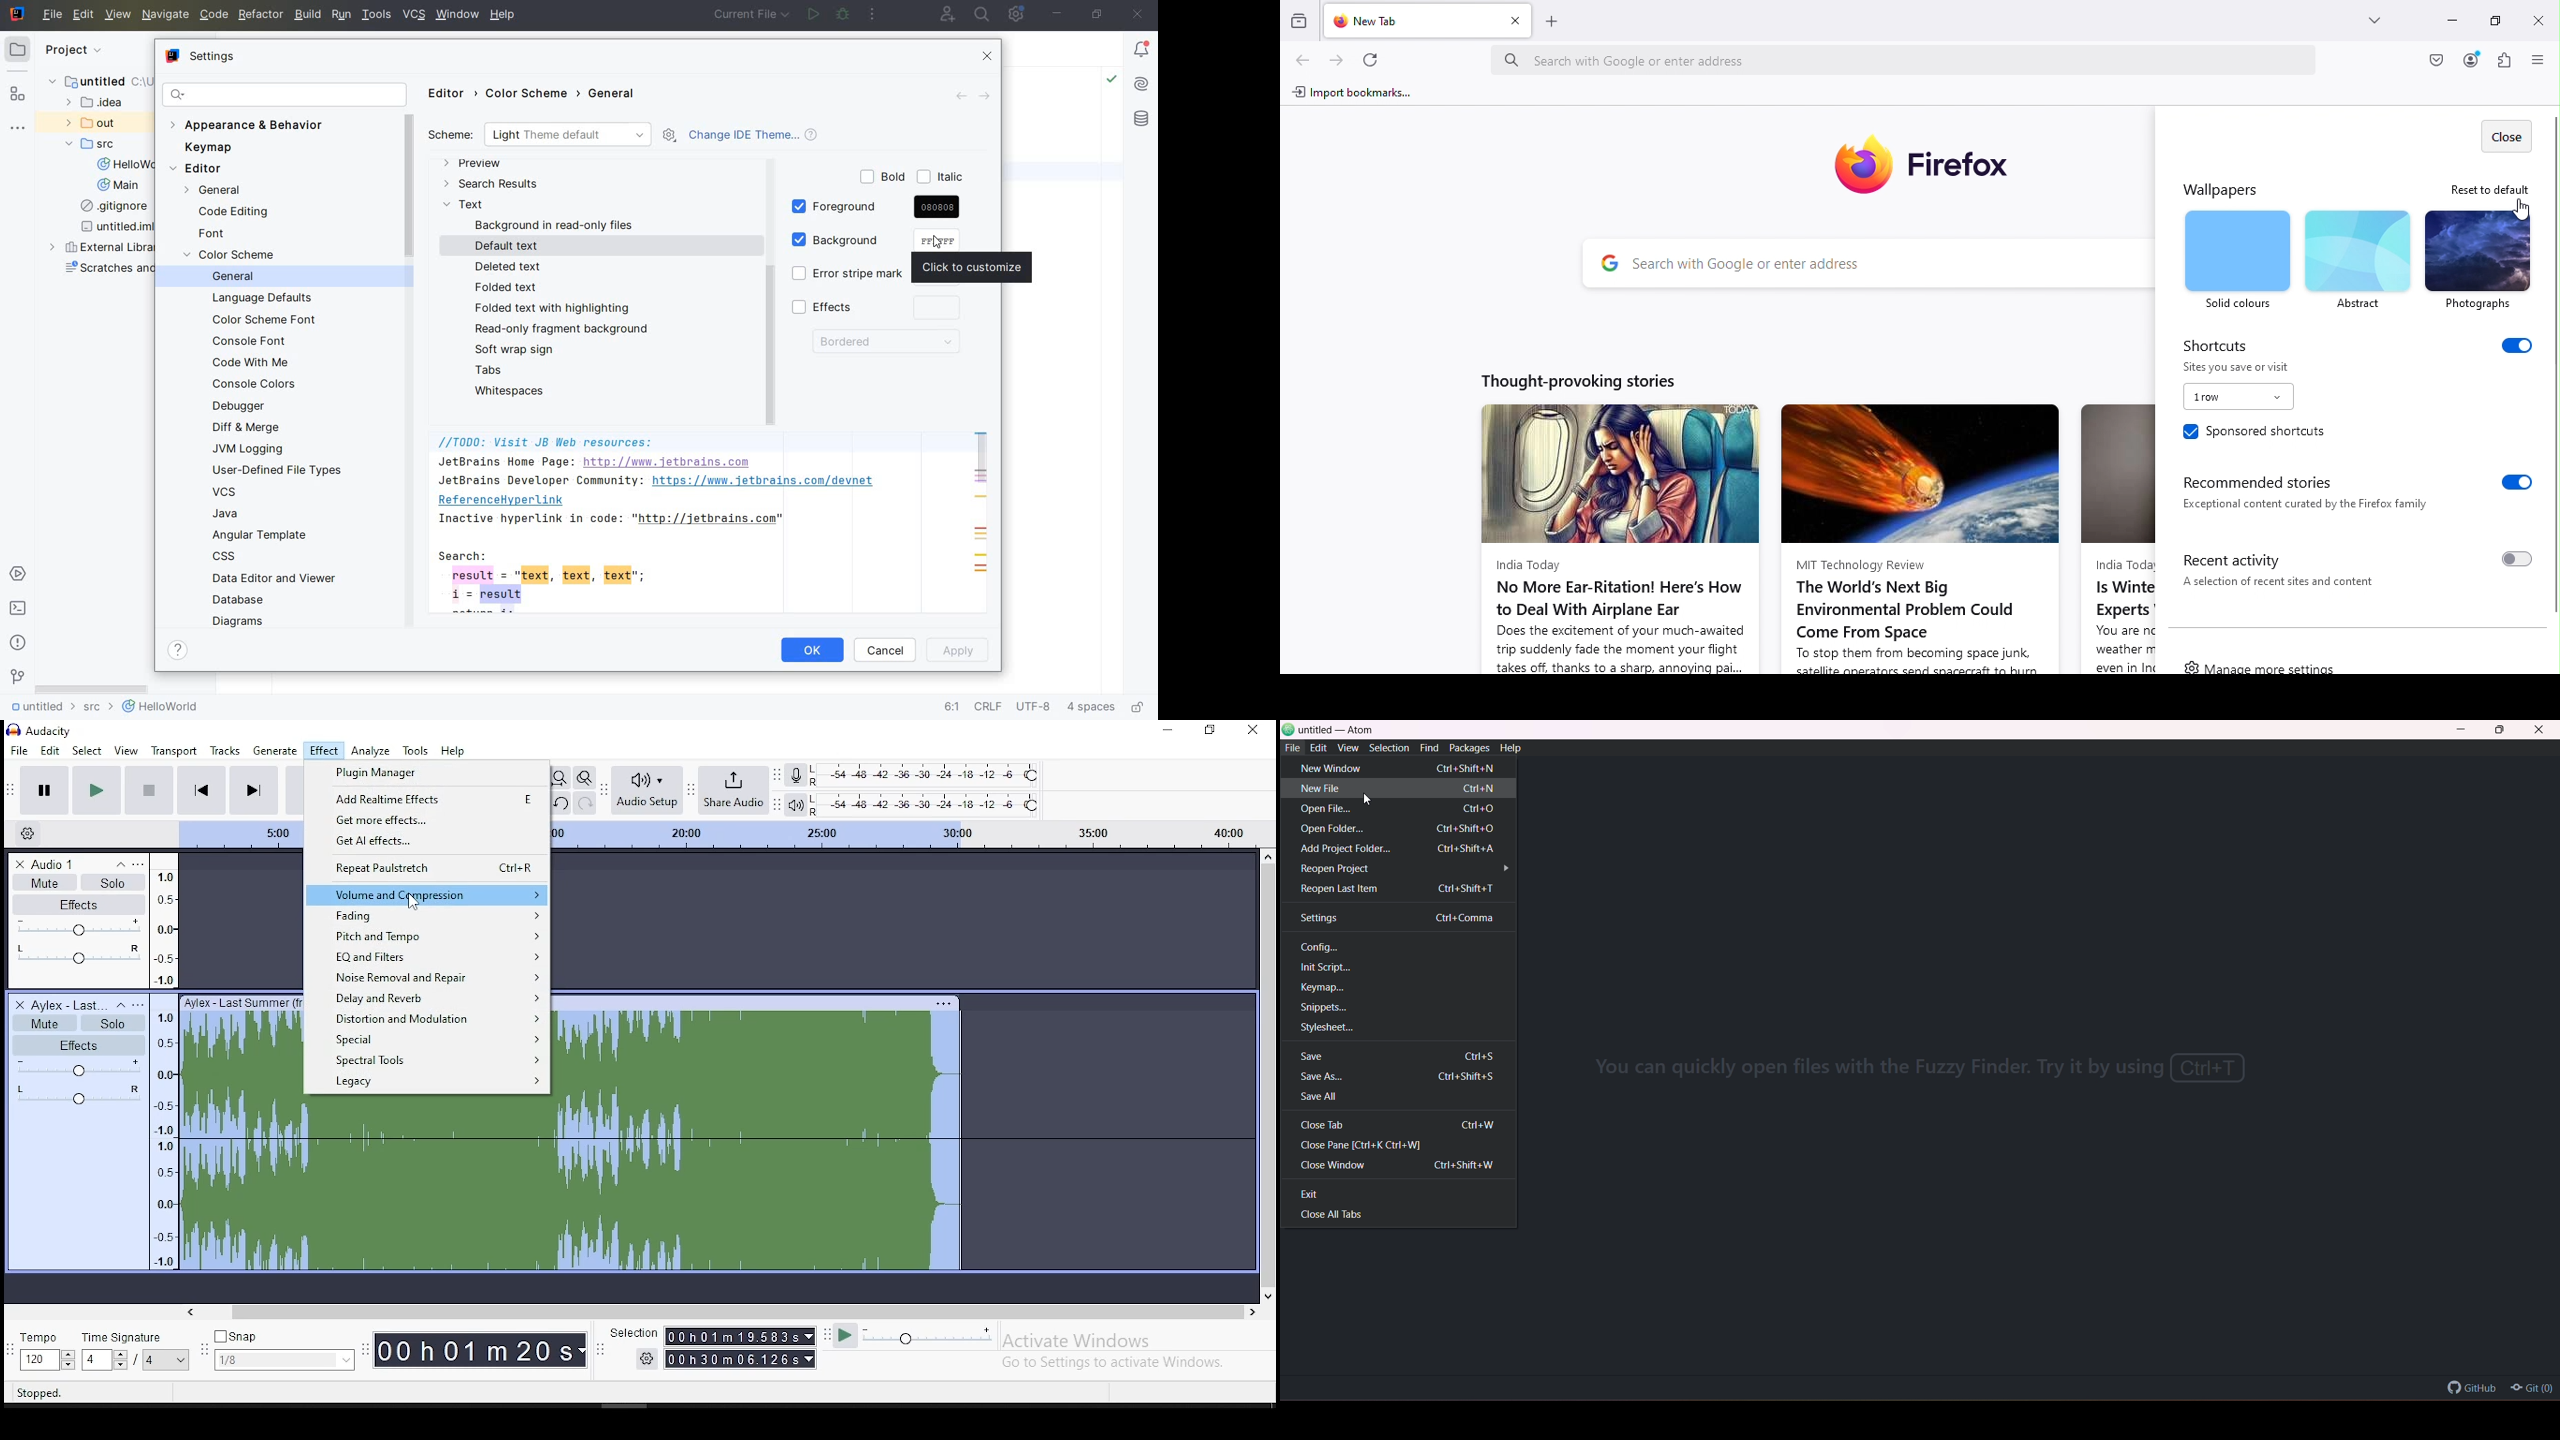  What do you see at coordinates (978, 268) in the screenshot?
I see `CLICK TO CUSTOMIZE` at bounding box center [978, 268].